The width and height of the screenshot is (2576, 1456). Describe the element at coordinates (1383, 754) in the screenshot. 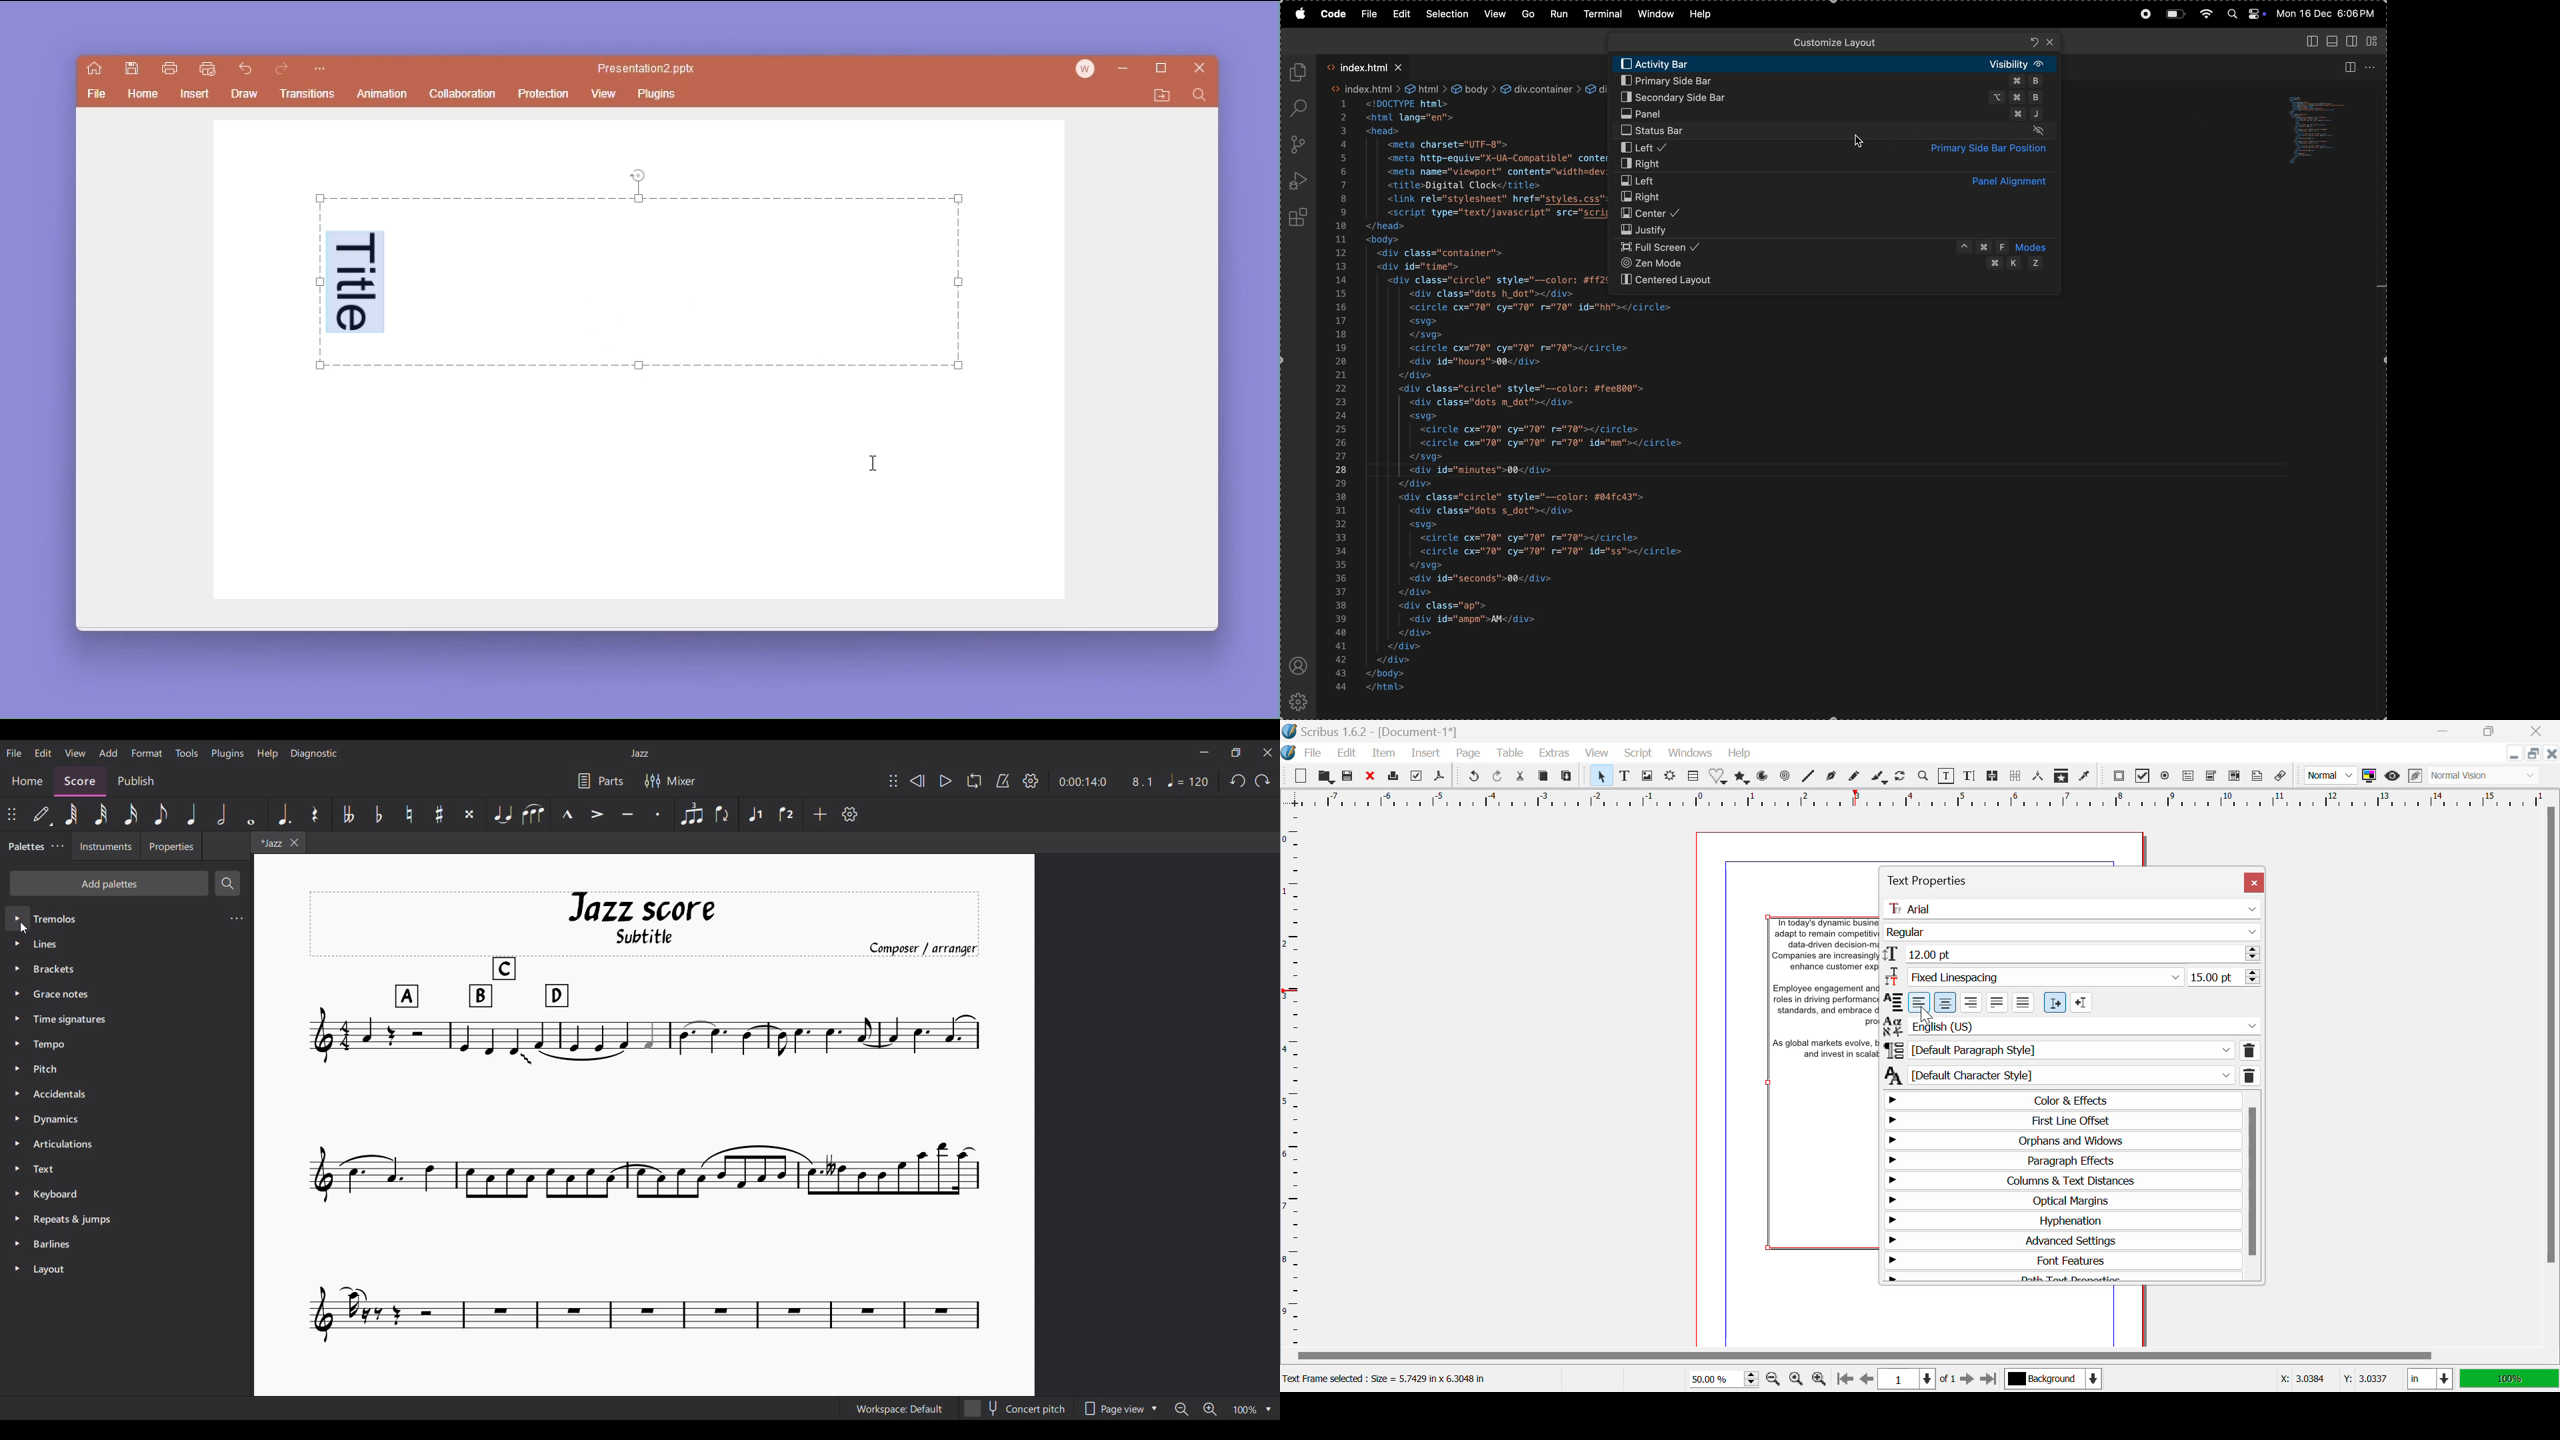

I see `Item` at that location.